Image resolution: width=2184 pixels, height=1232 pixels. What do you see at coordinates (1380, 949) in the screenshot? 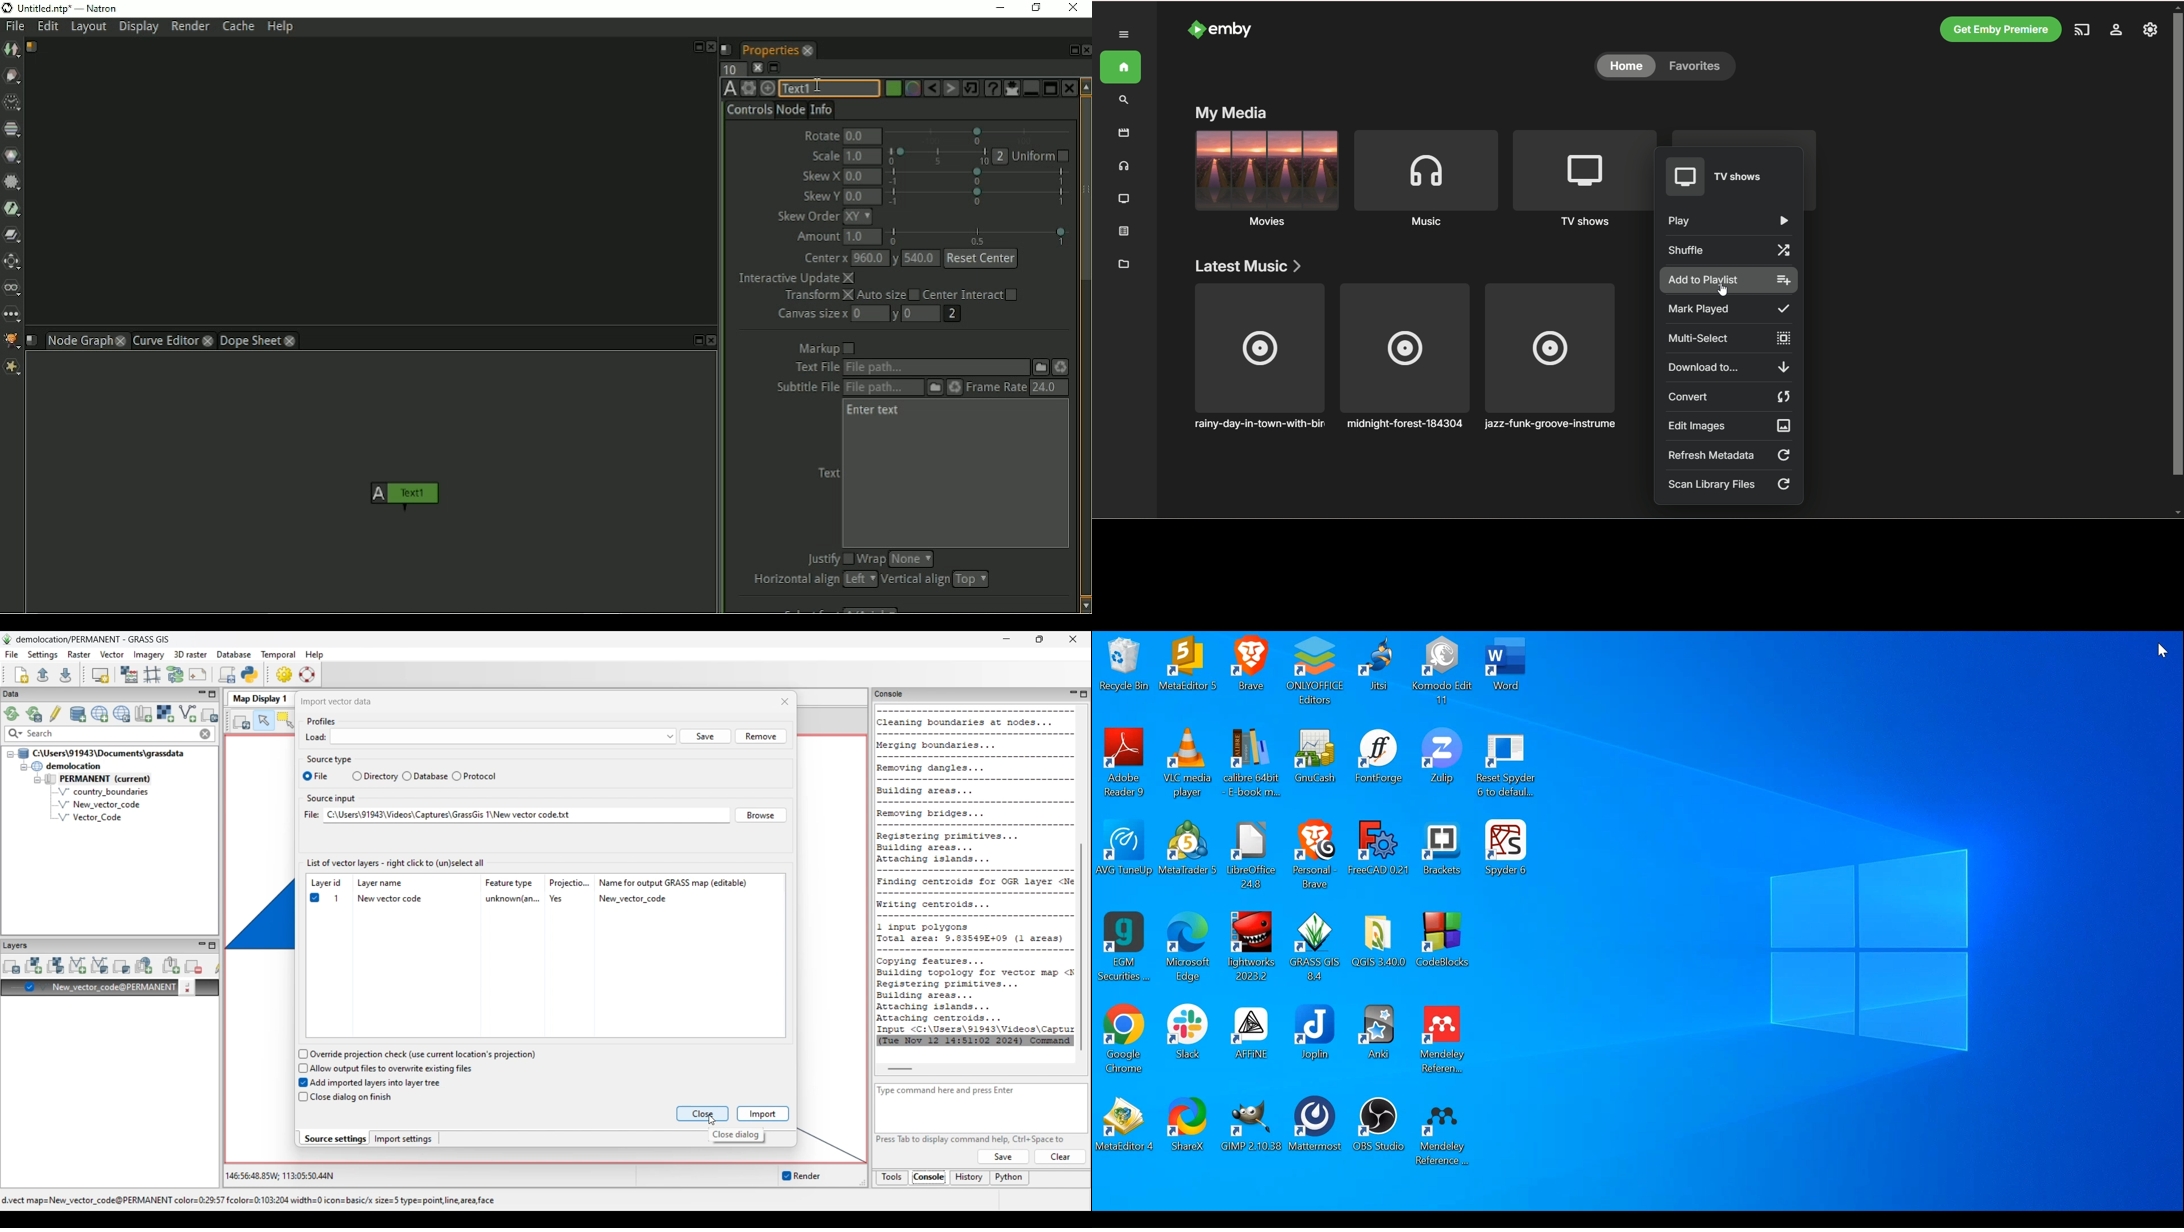
I see `QGIS 3.40.0` at bounding box center [1380, 949].